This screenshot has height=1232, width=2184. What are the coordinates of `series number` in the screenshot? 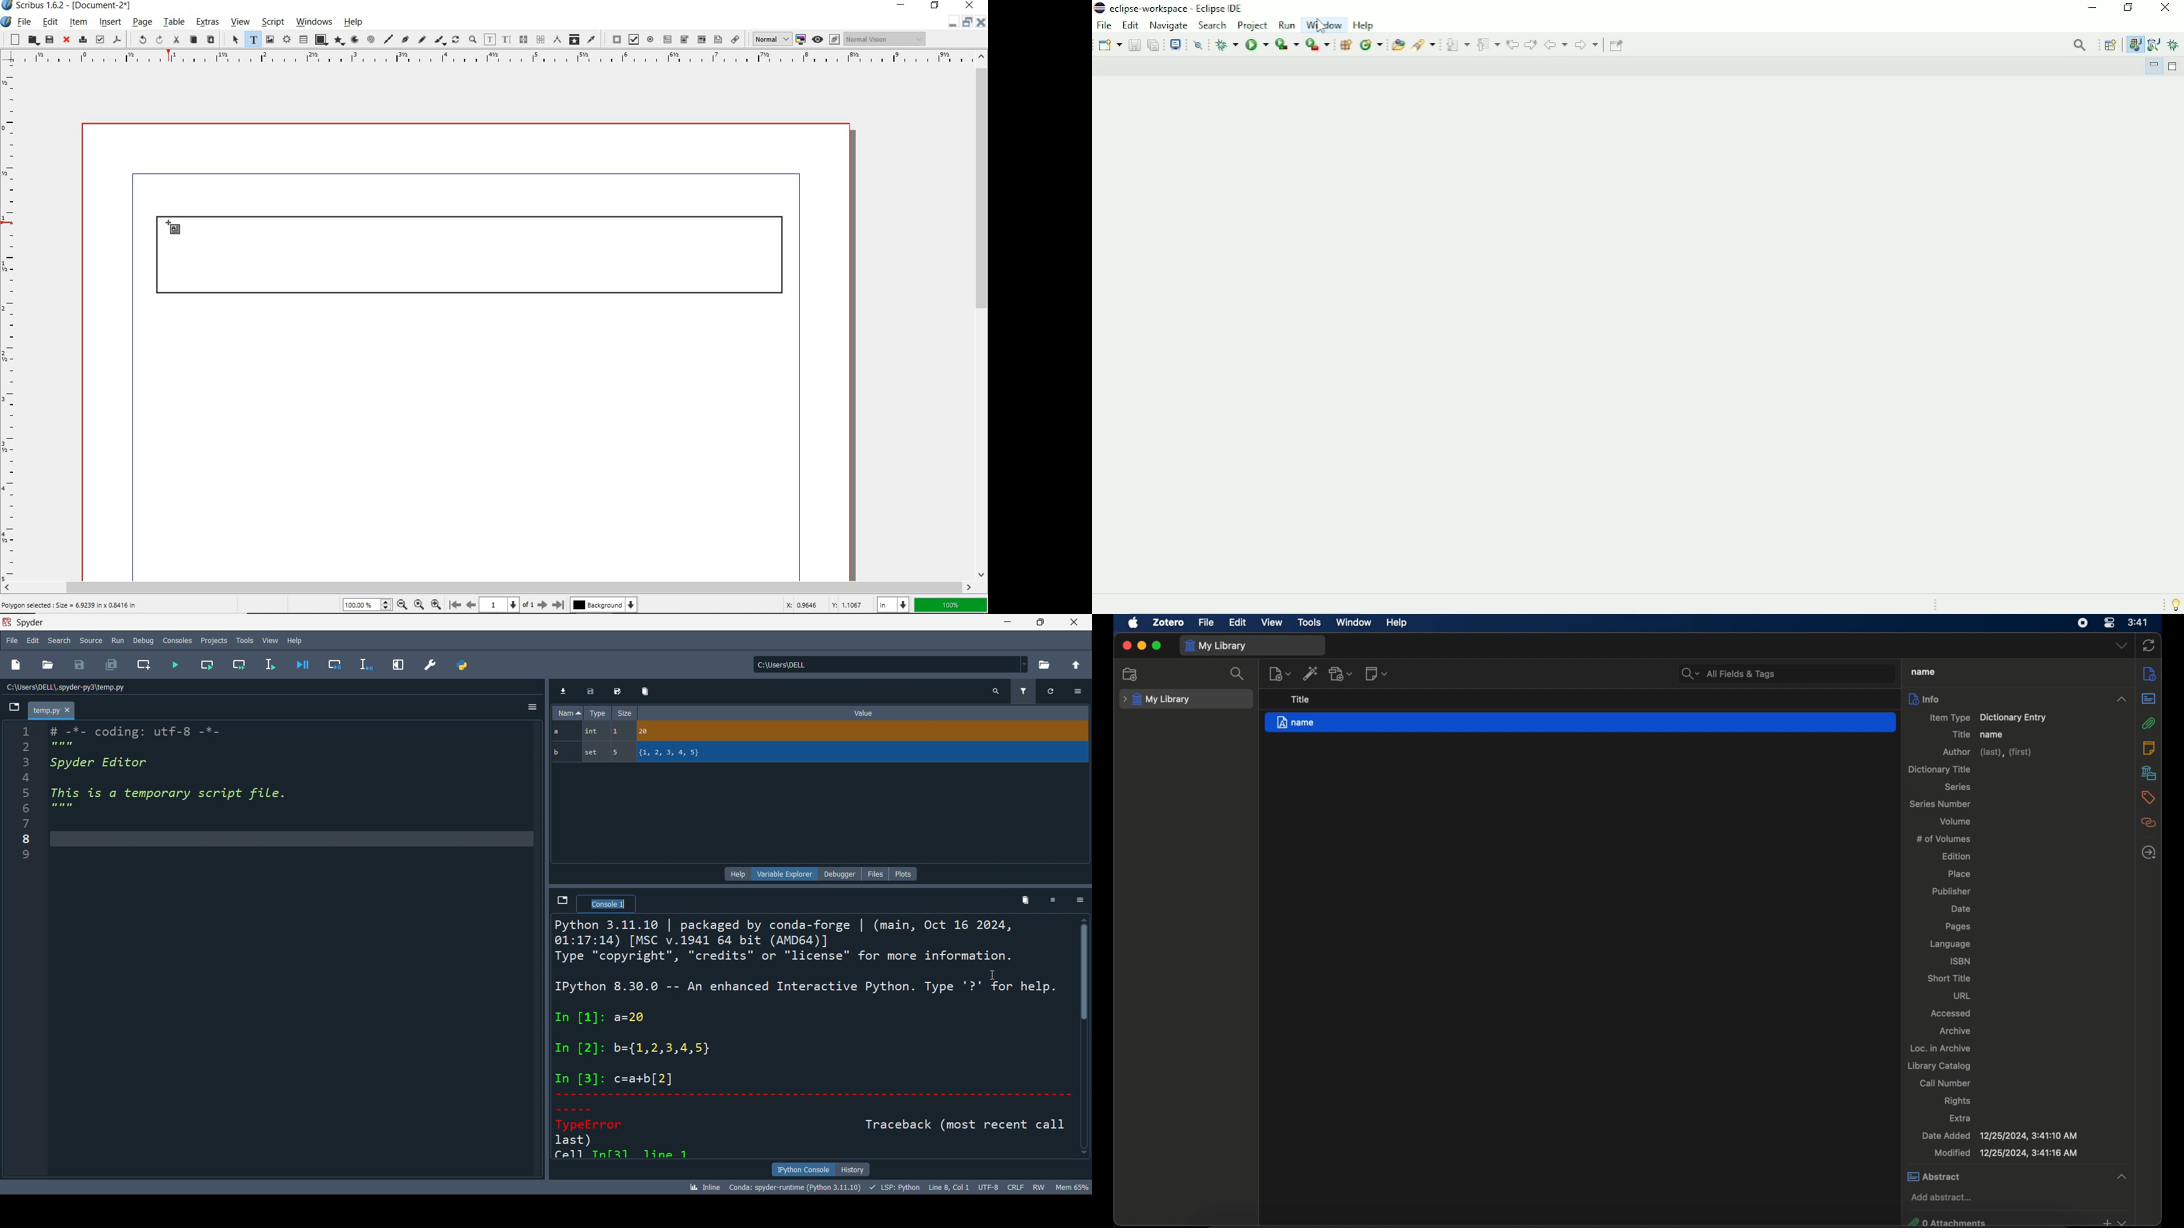 It's located at (1942, 803).